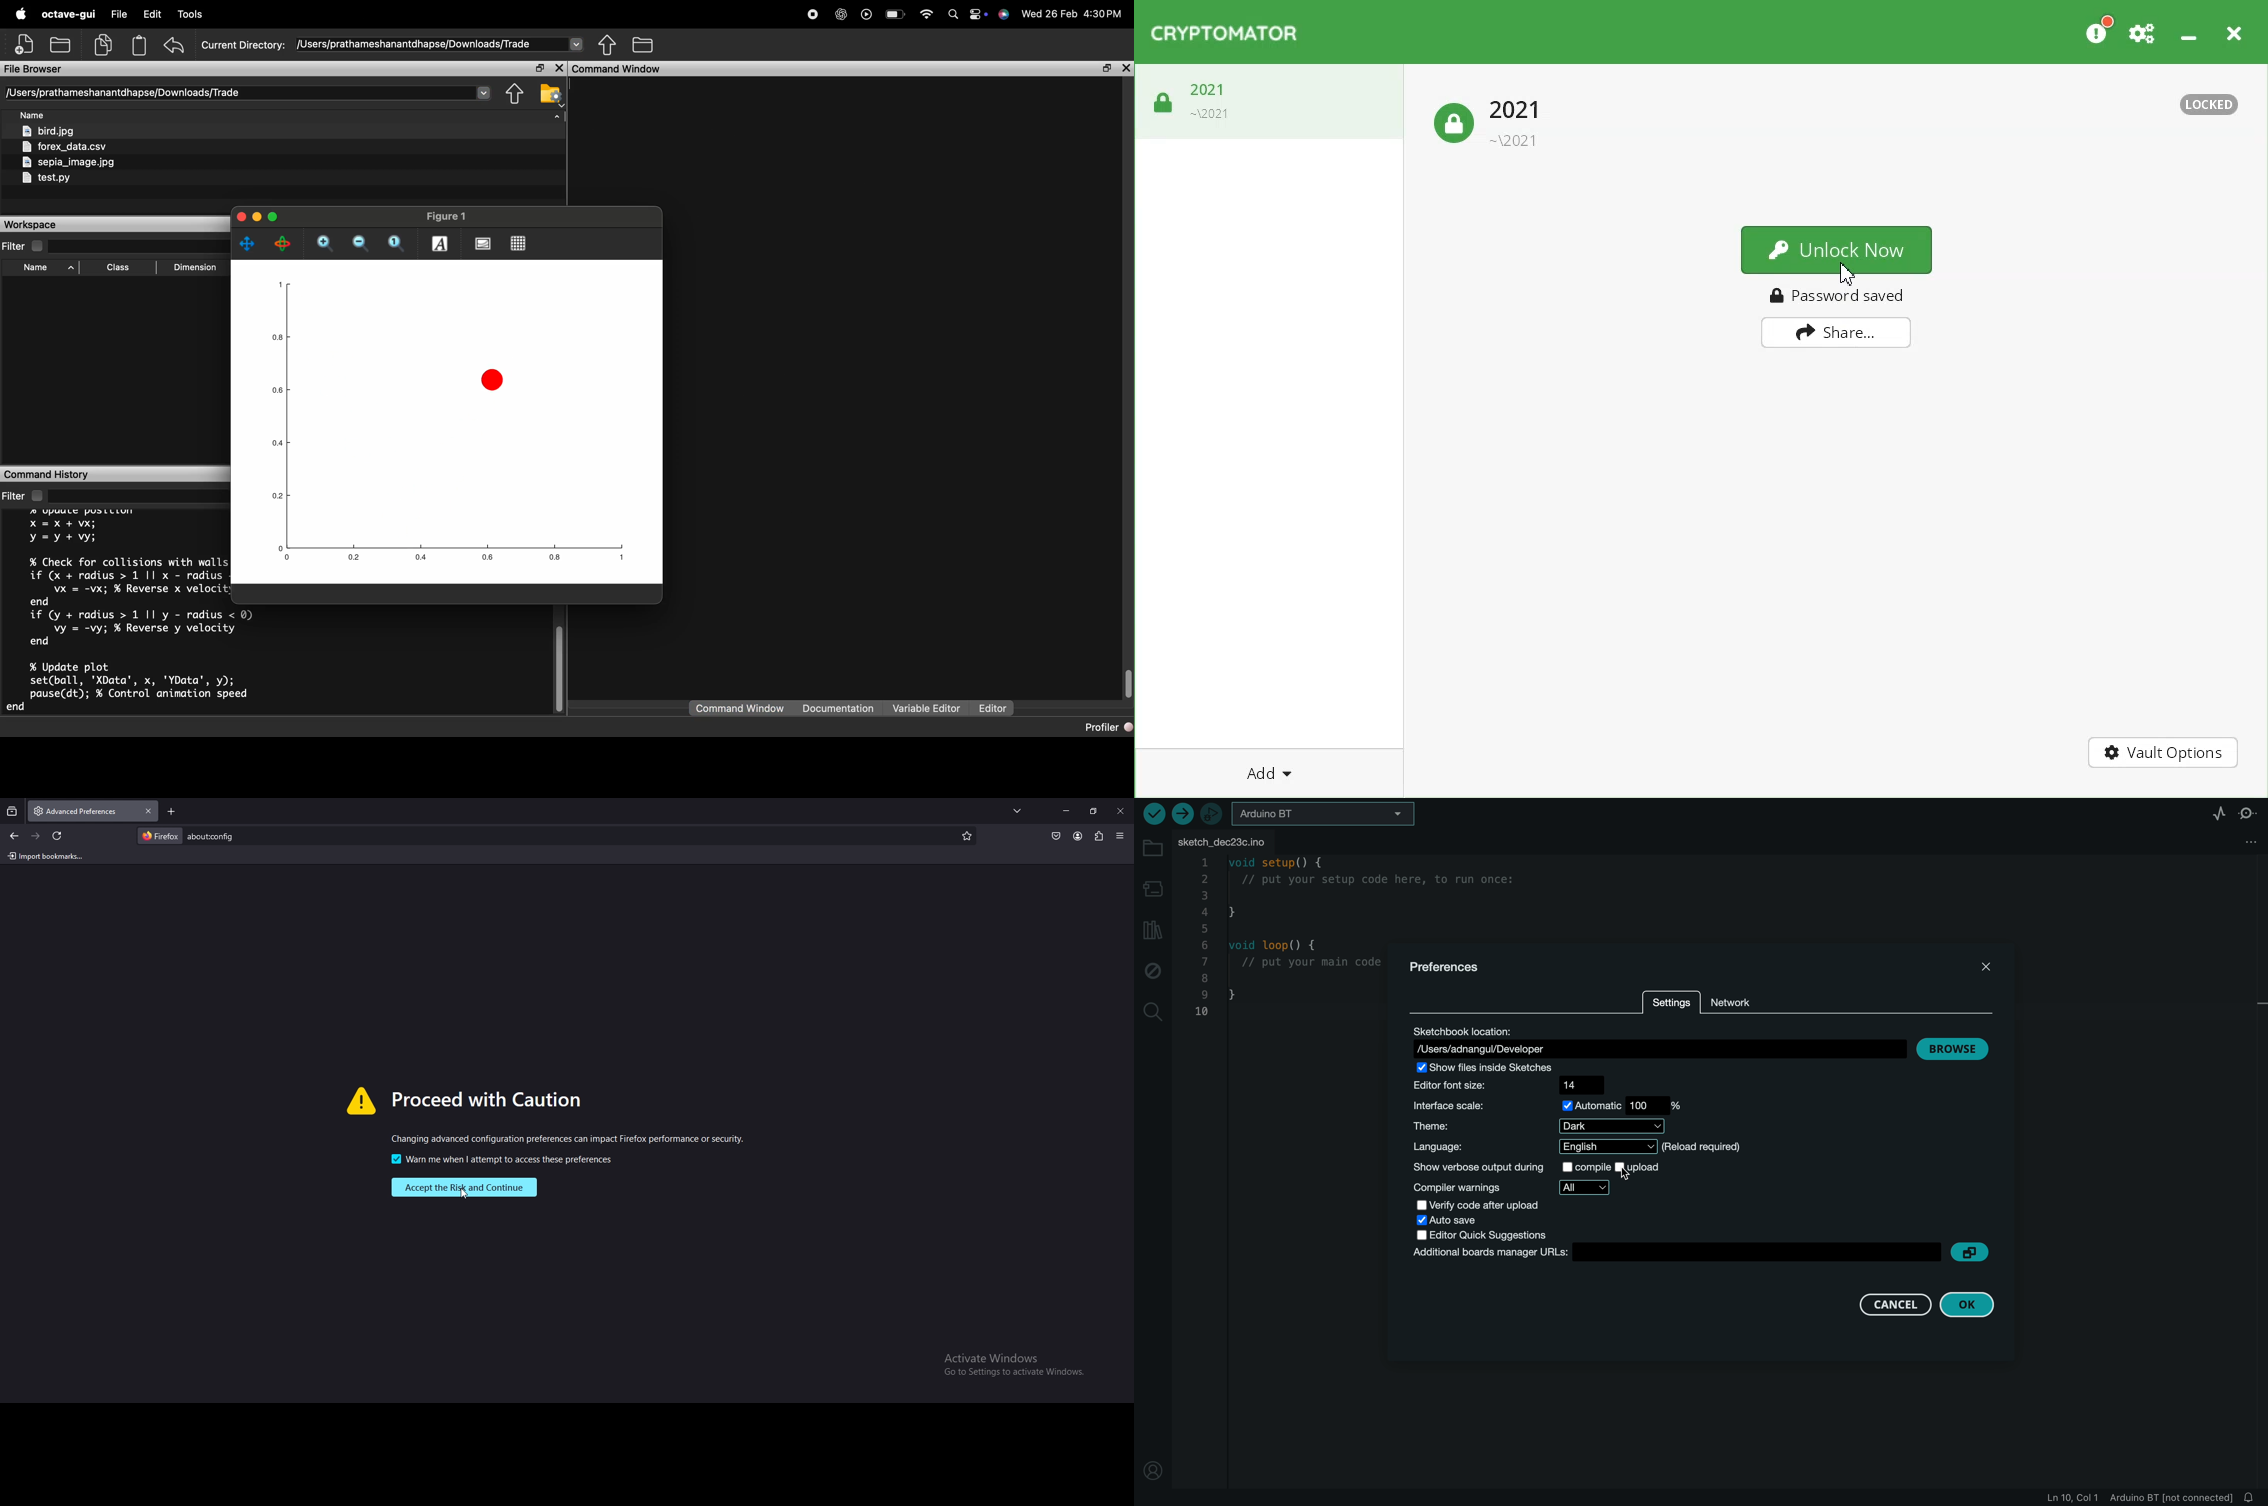  Describe the element at coordinates (1106, 68) in the screenshot. I see `open in separate window` at that location.